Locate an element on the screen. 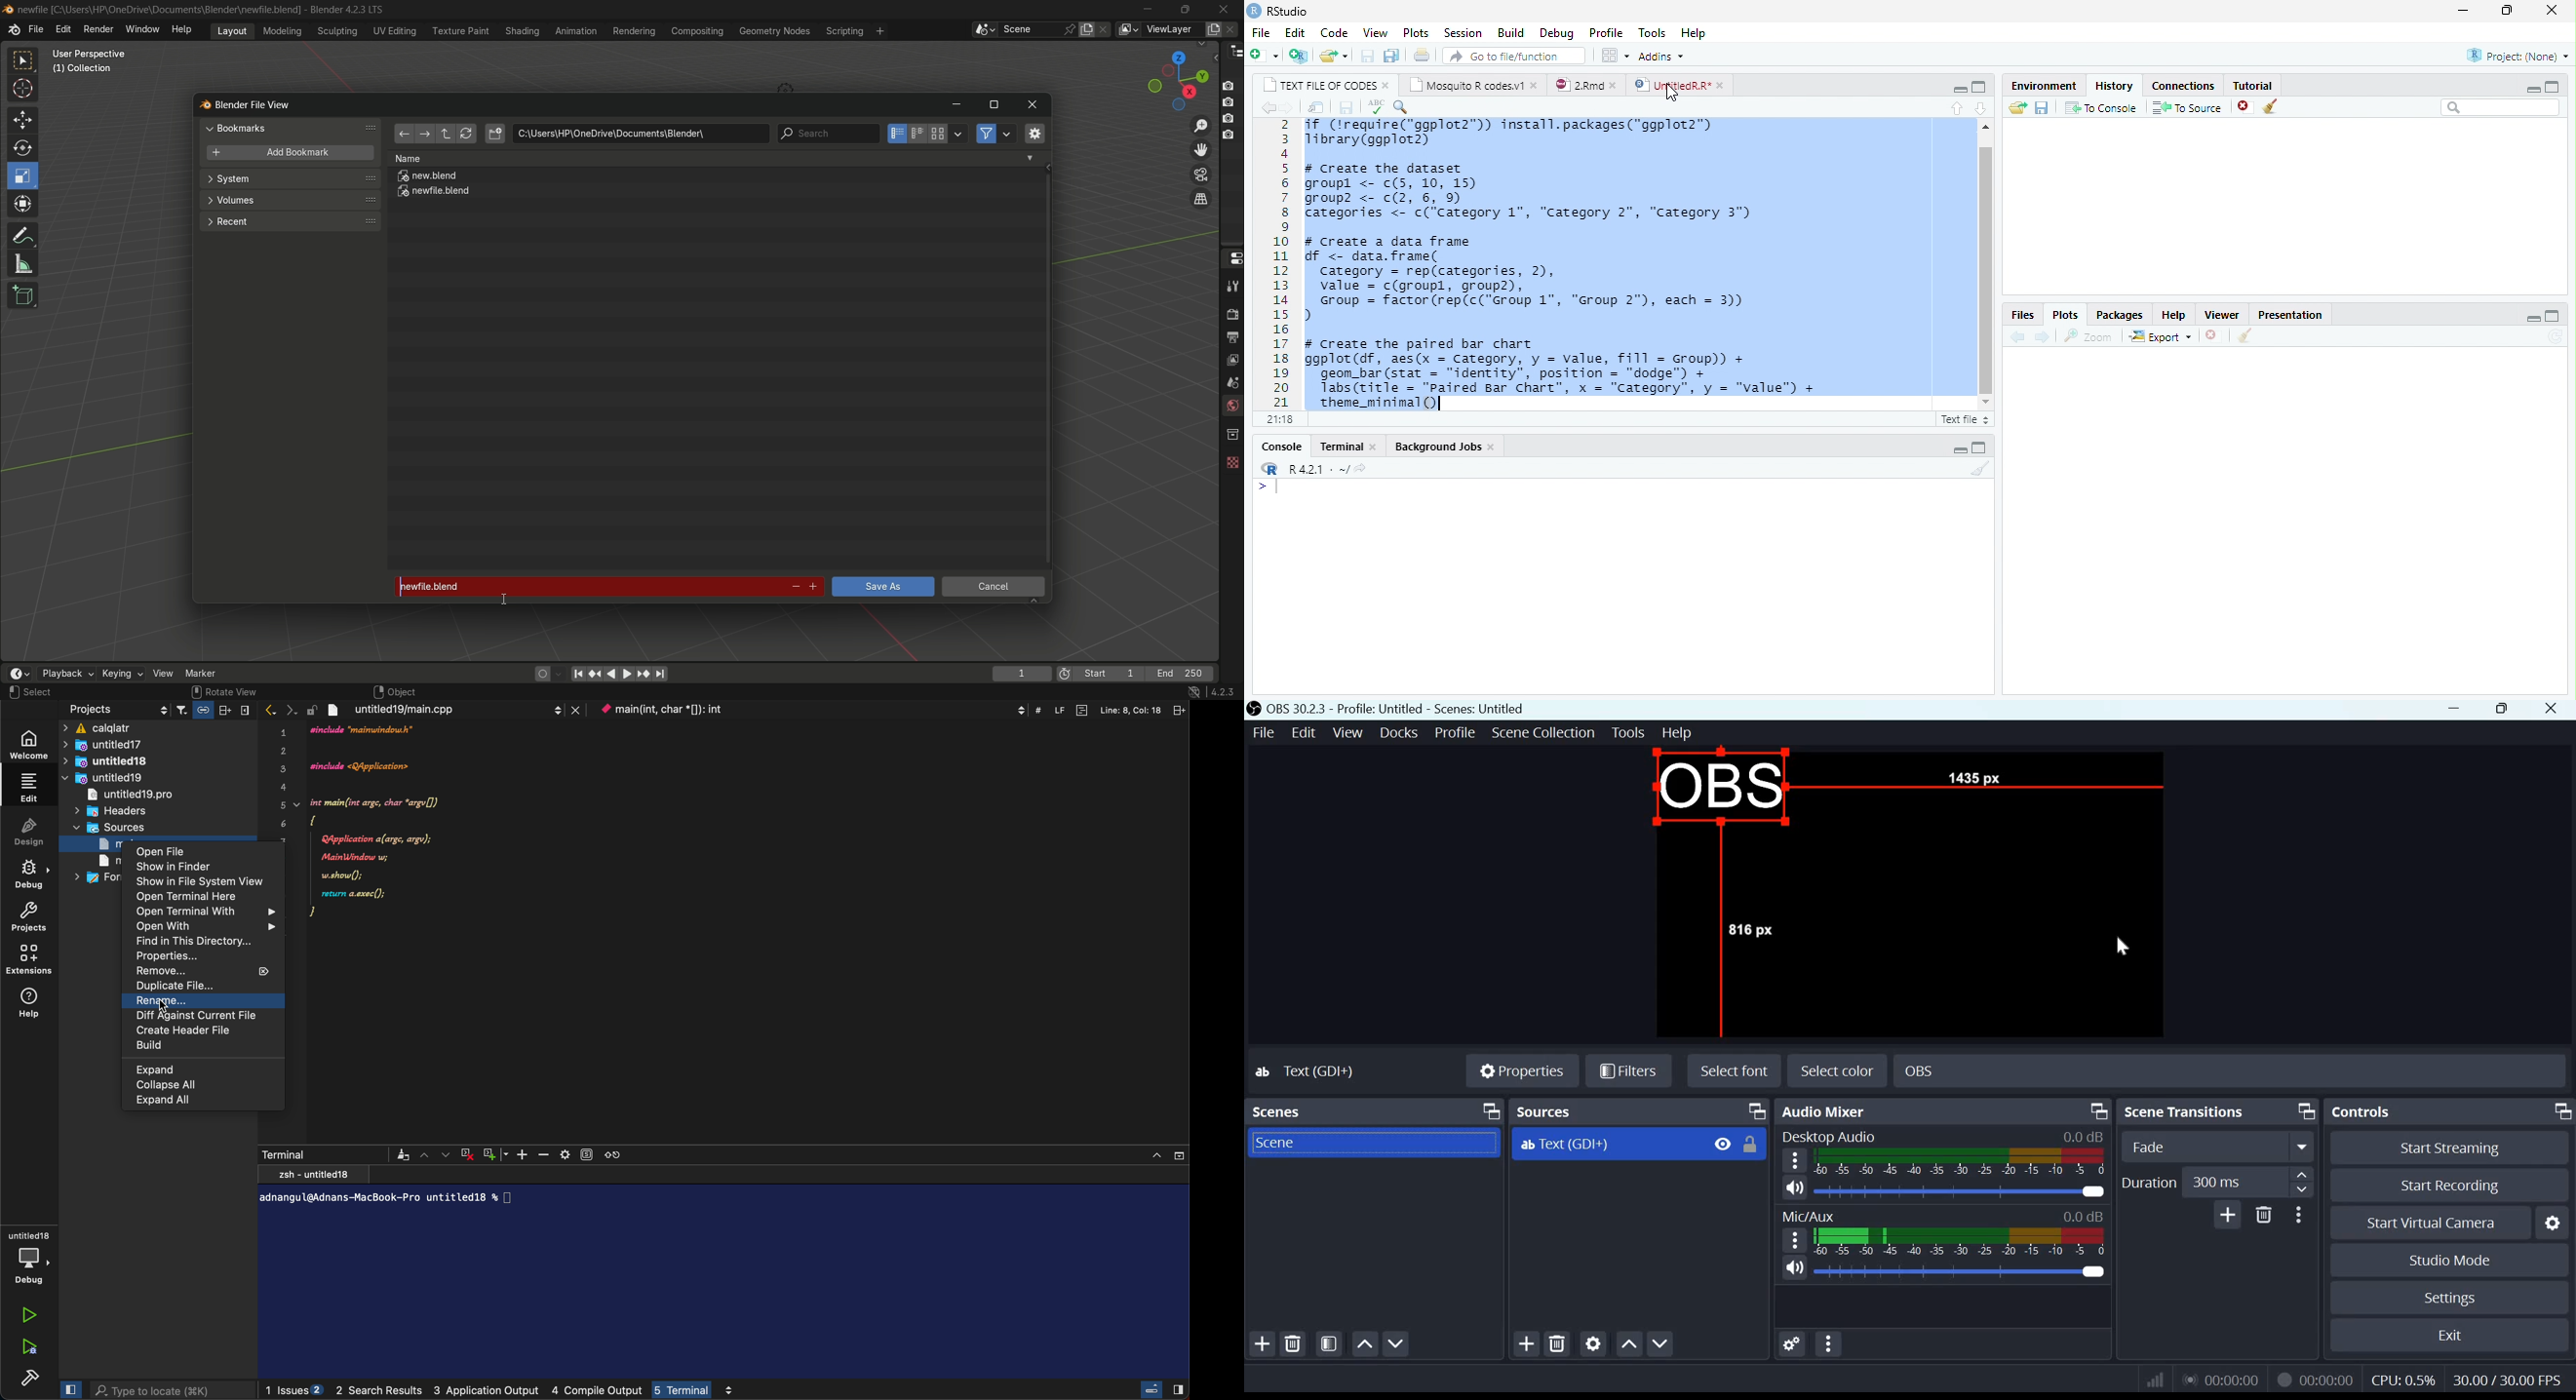  Move scene up is located at coordinates (1364, 1344).